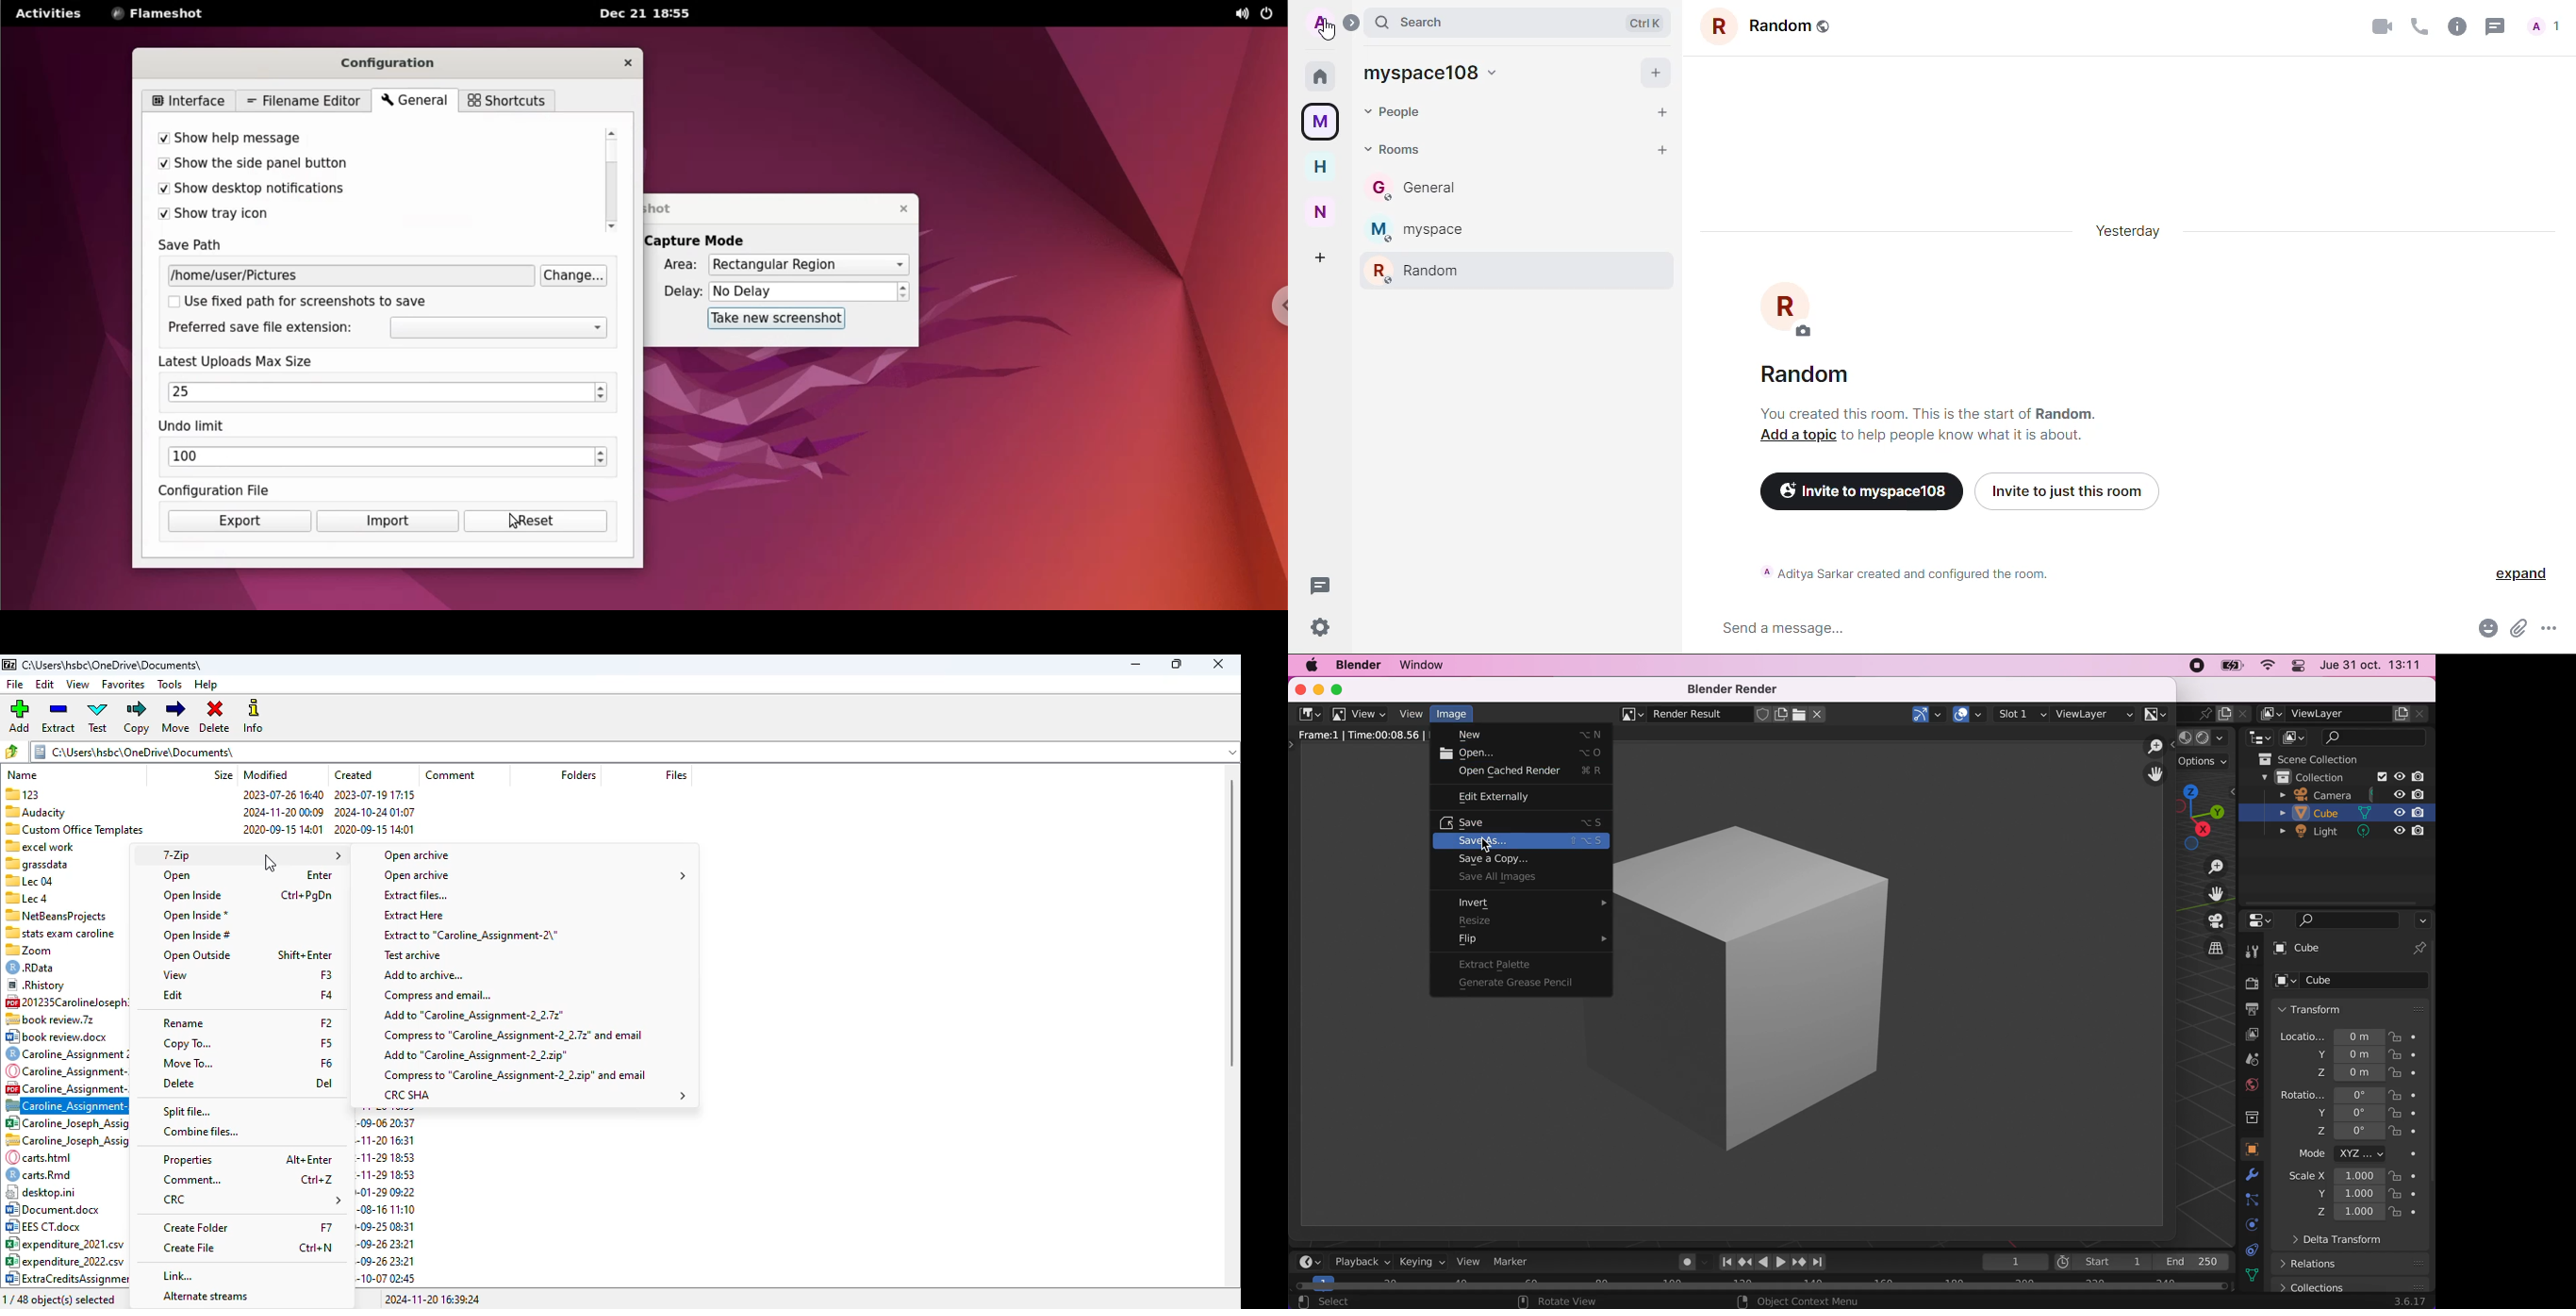 The width and height of the screenshot is (2576, 1316). What do you see at coordinates (414, 955) in the screenshot?
I see `test archive` at bounding box center [414, 955].